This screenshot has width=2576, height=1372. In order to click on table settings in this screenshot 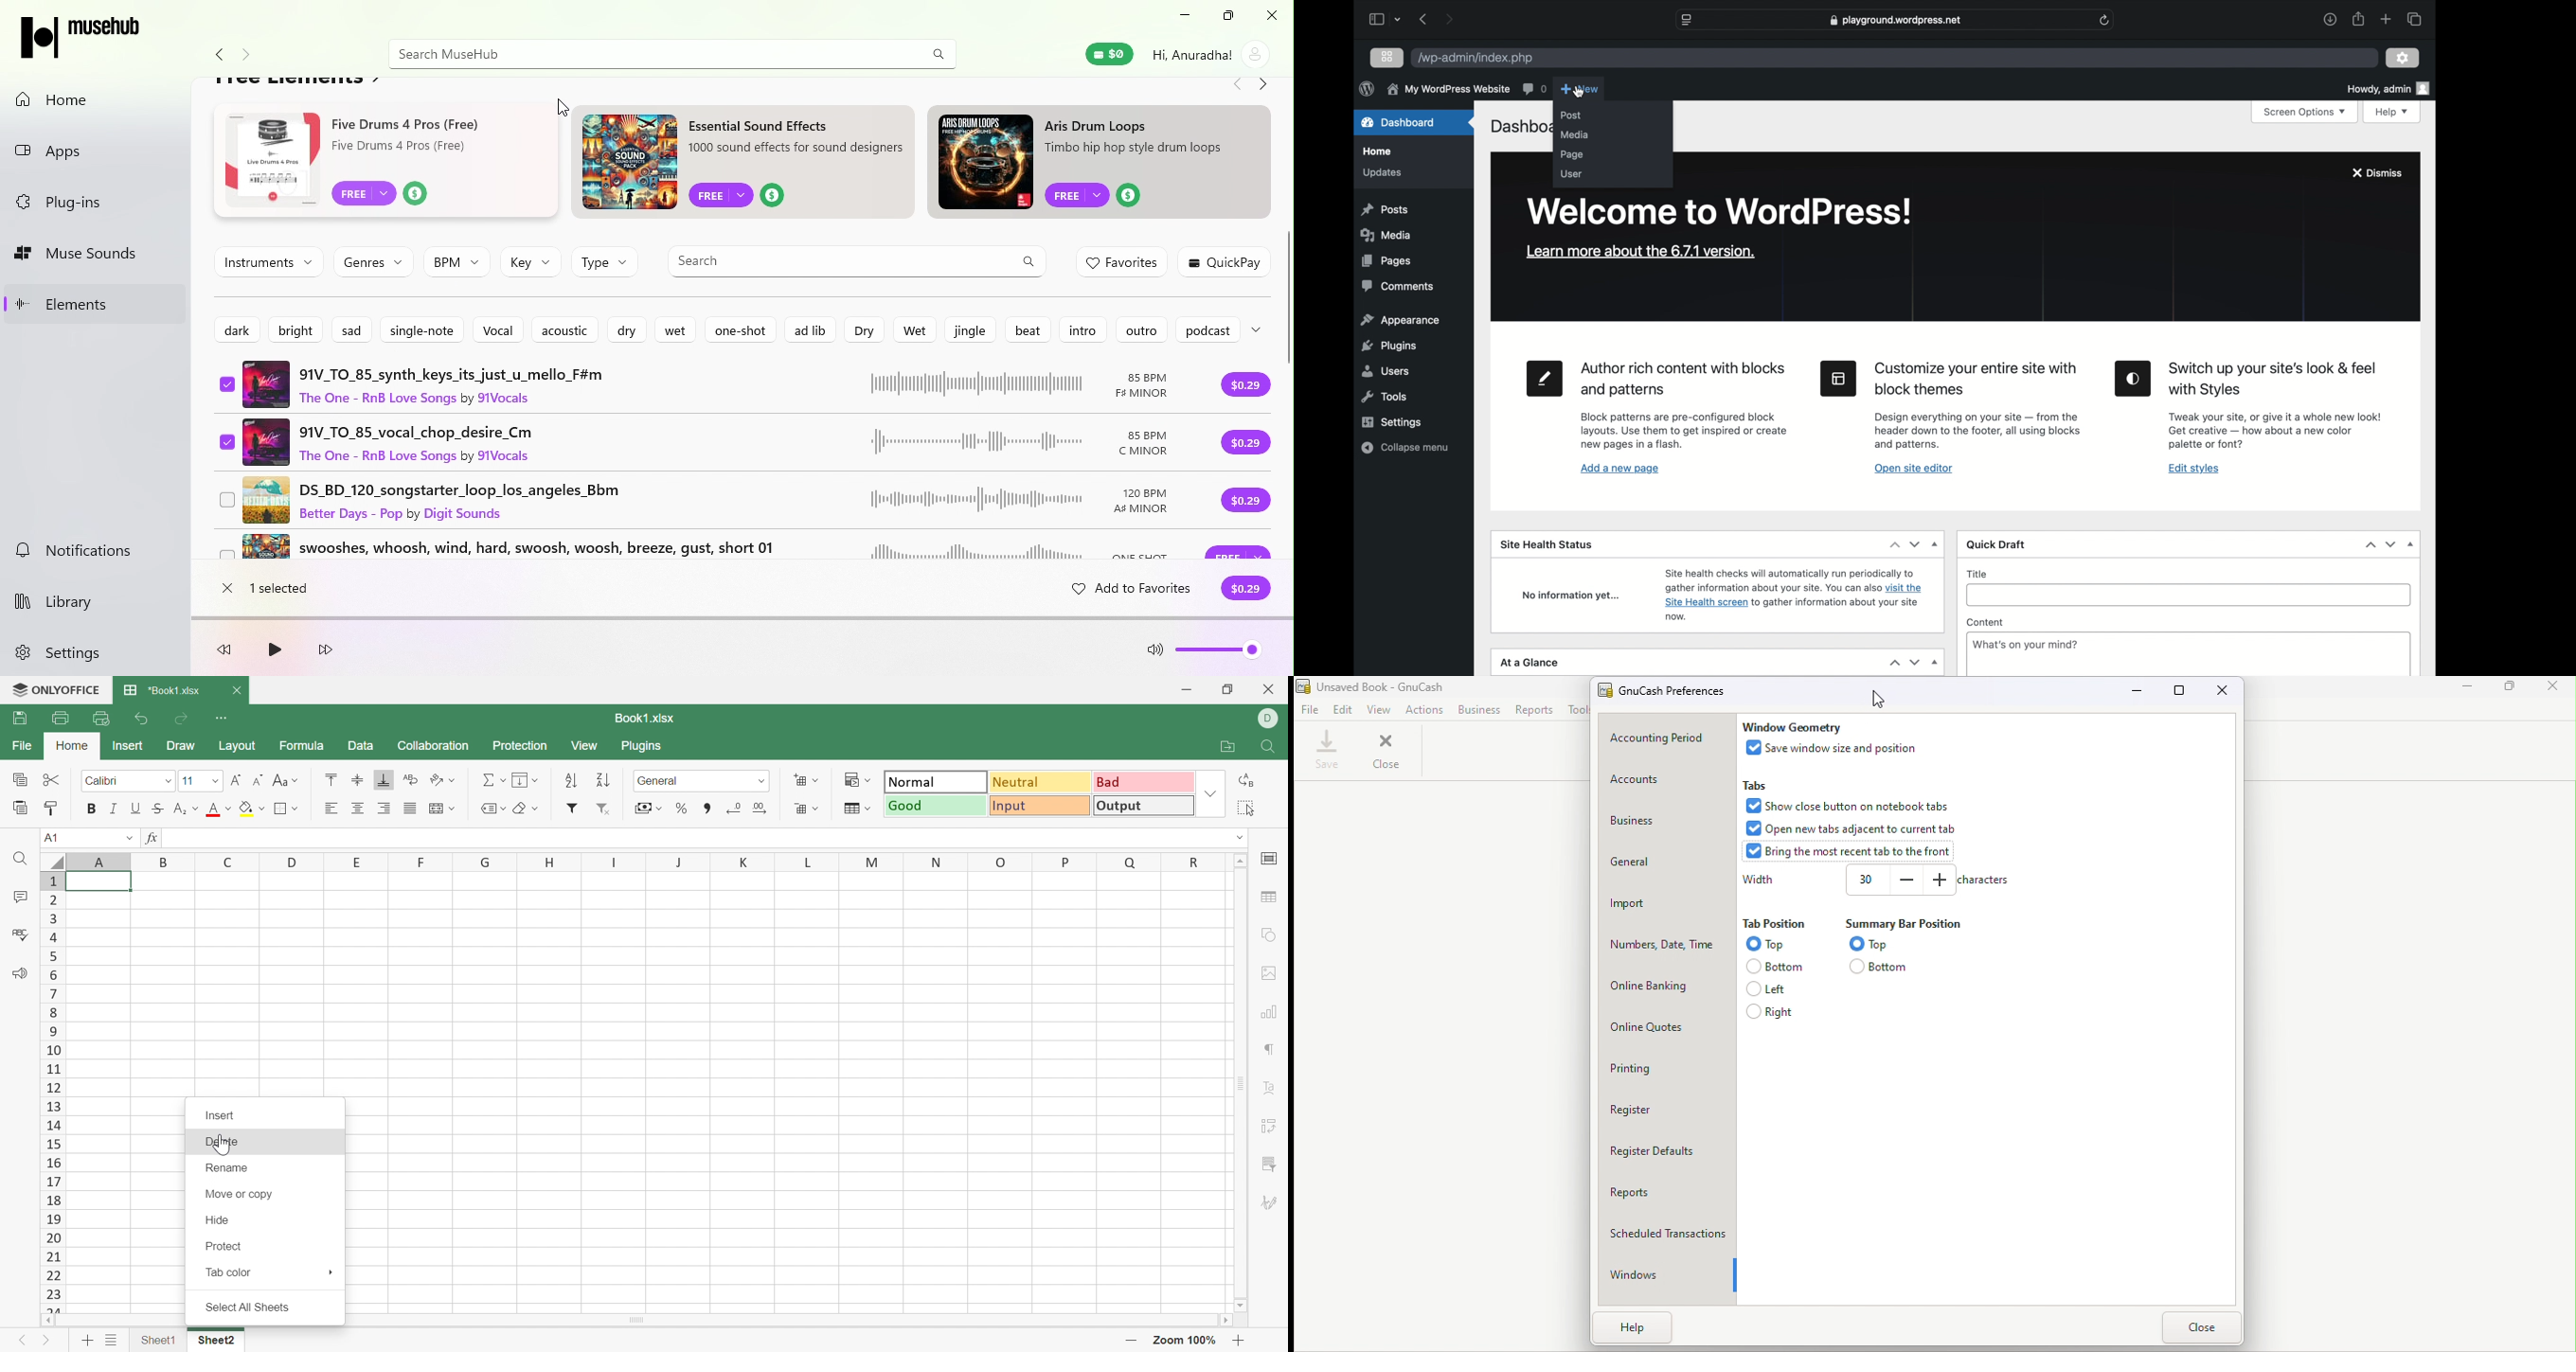, I will do `click(1272, 899)`.